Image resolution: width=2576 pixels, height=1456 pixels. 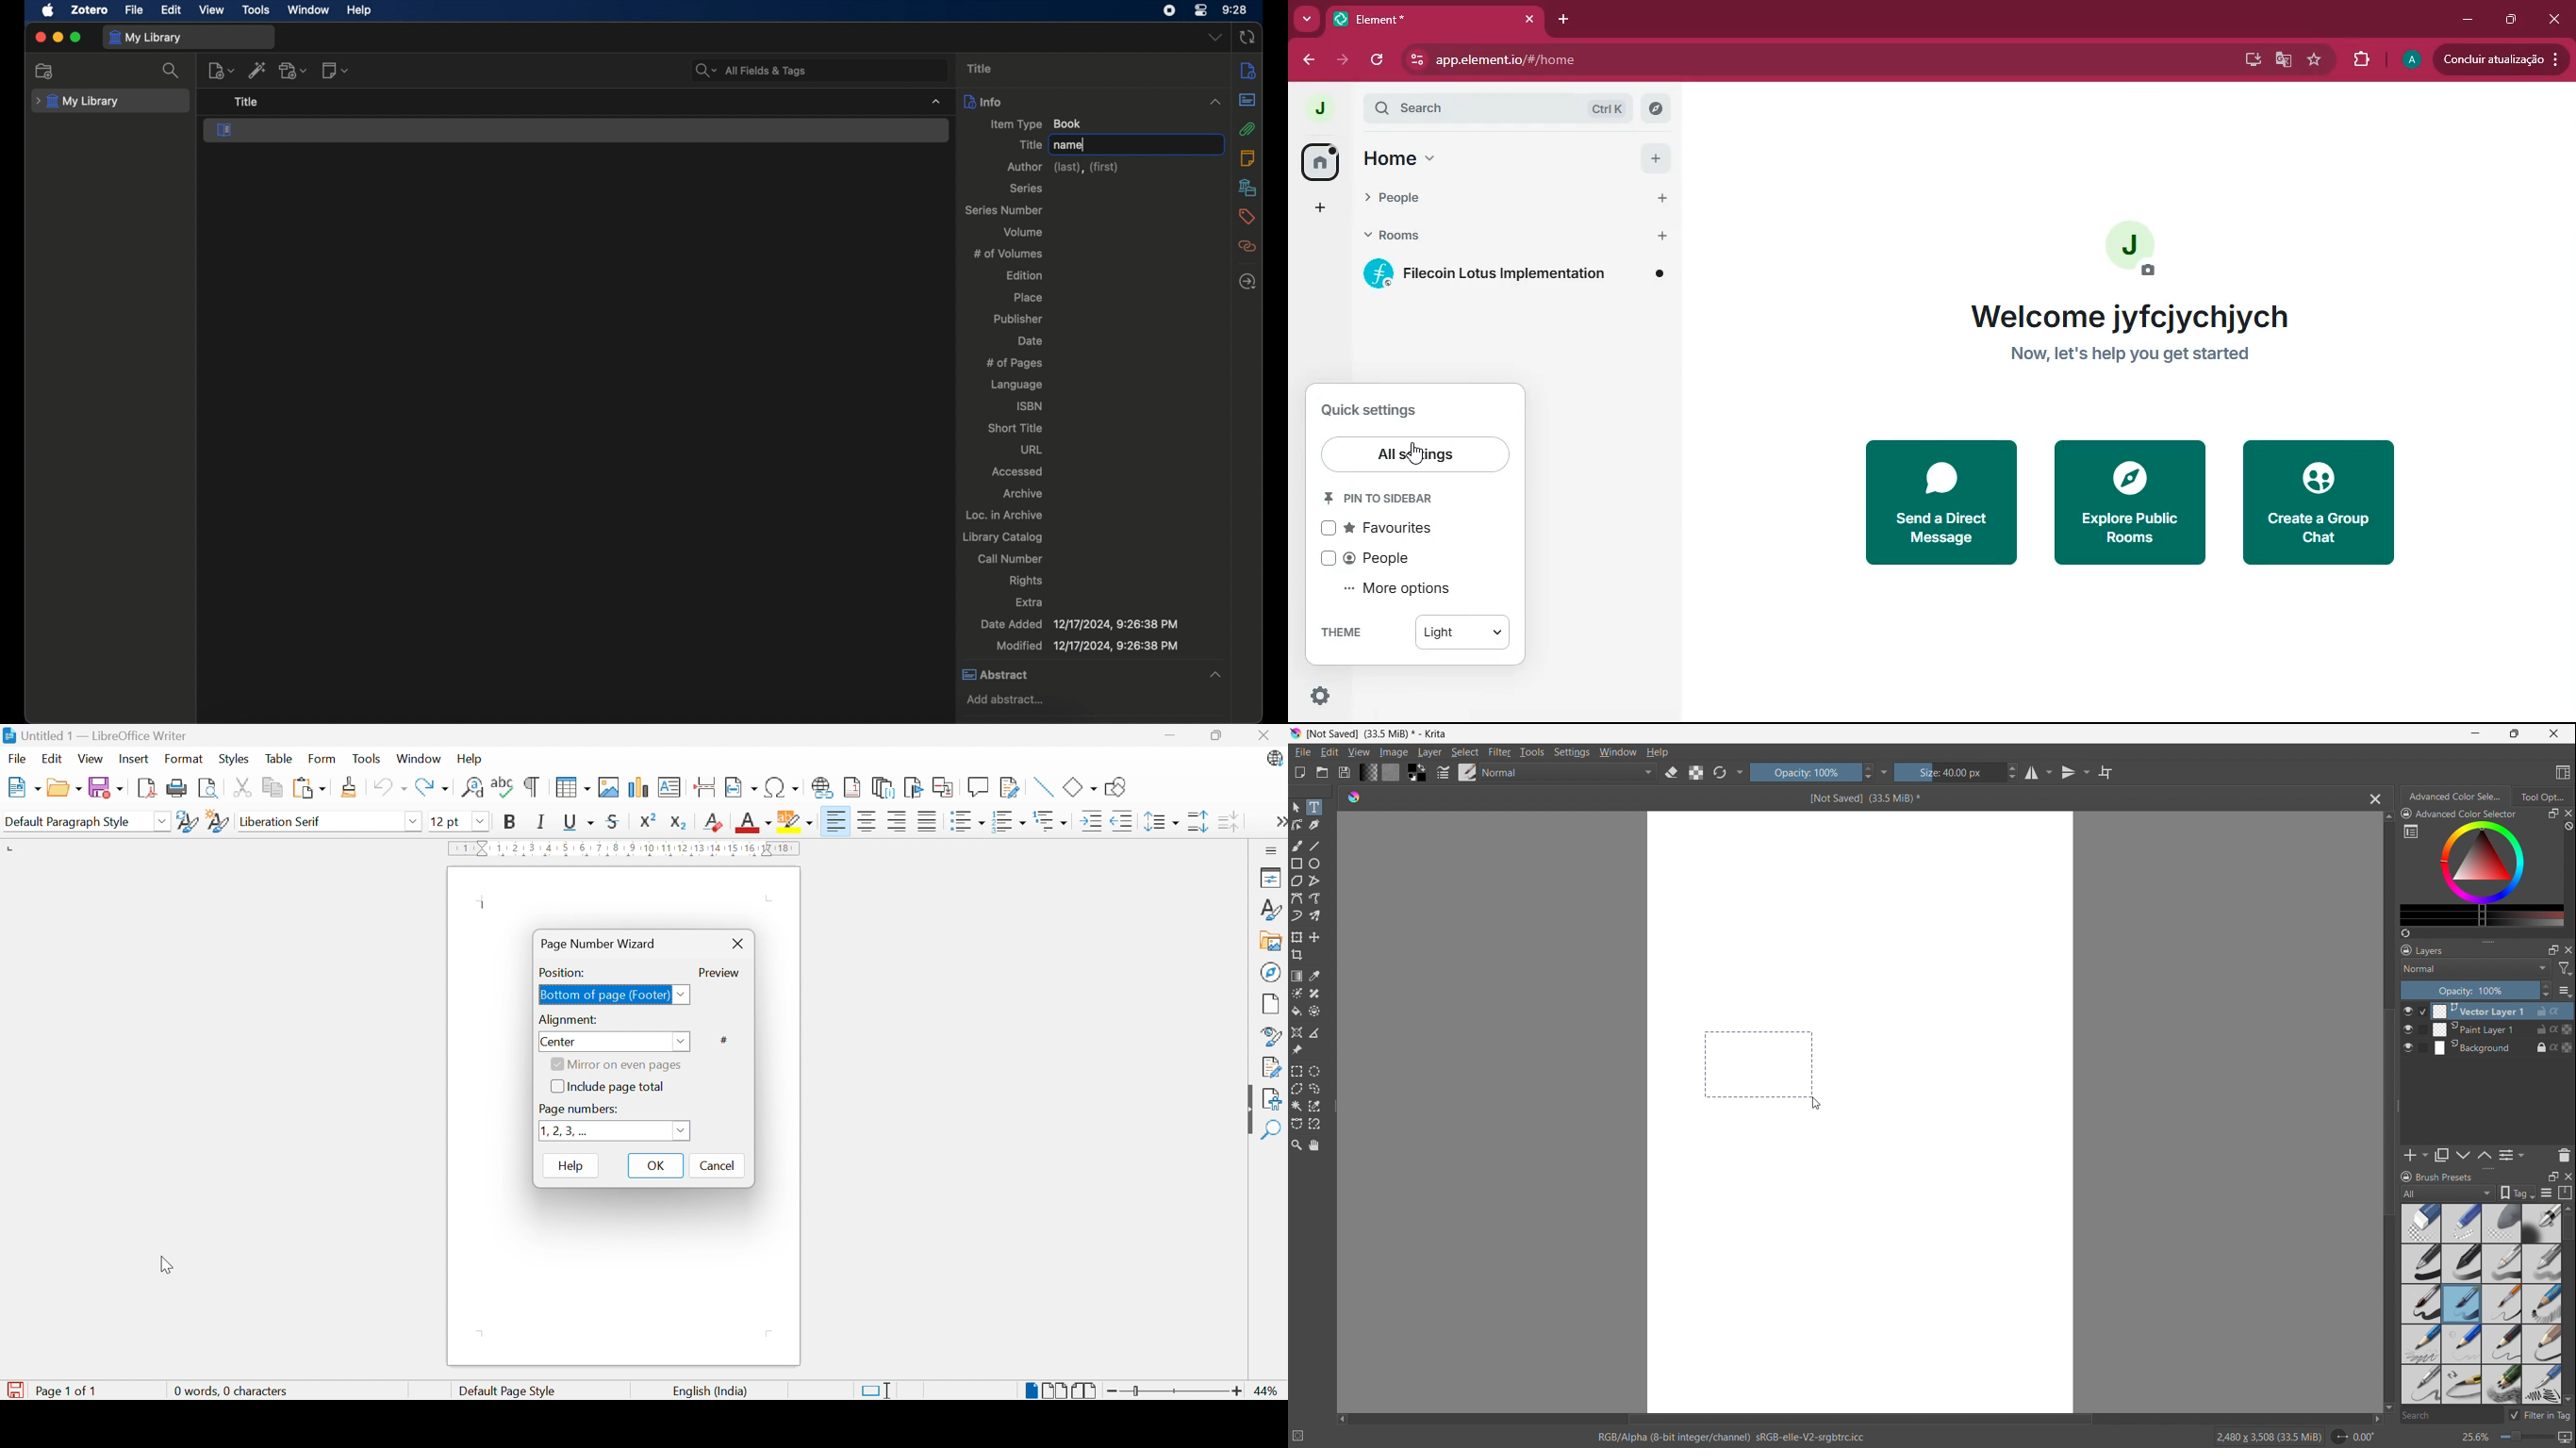 I want to click on pencil, so click(x=2418, y=1384).